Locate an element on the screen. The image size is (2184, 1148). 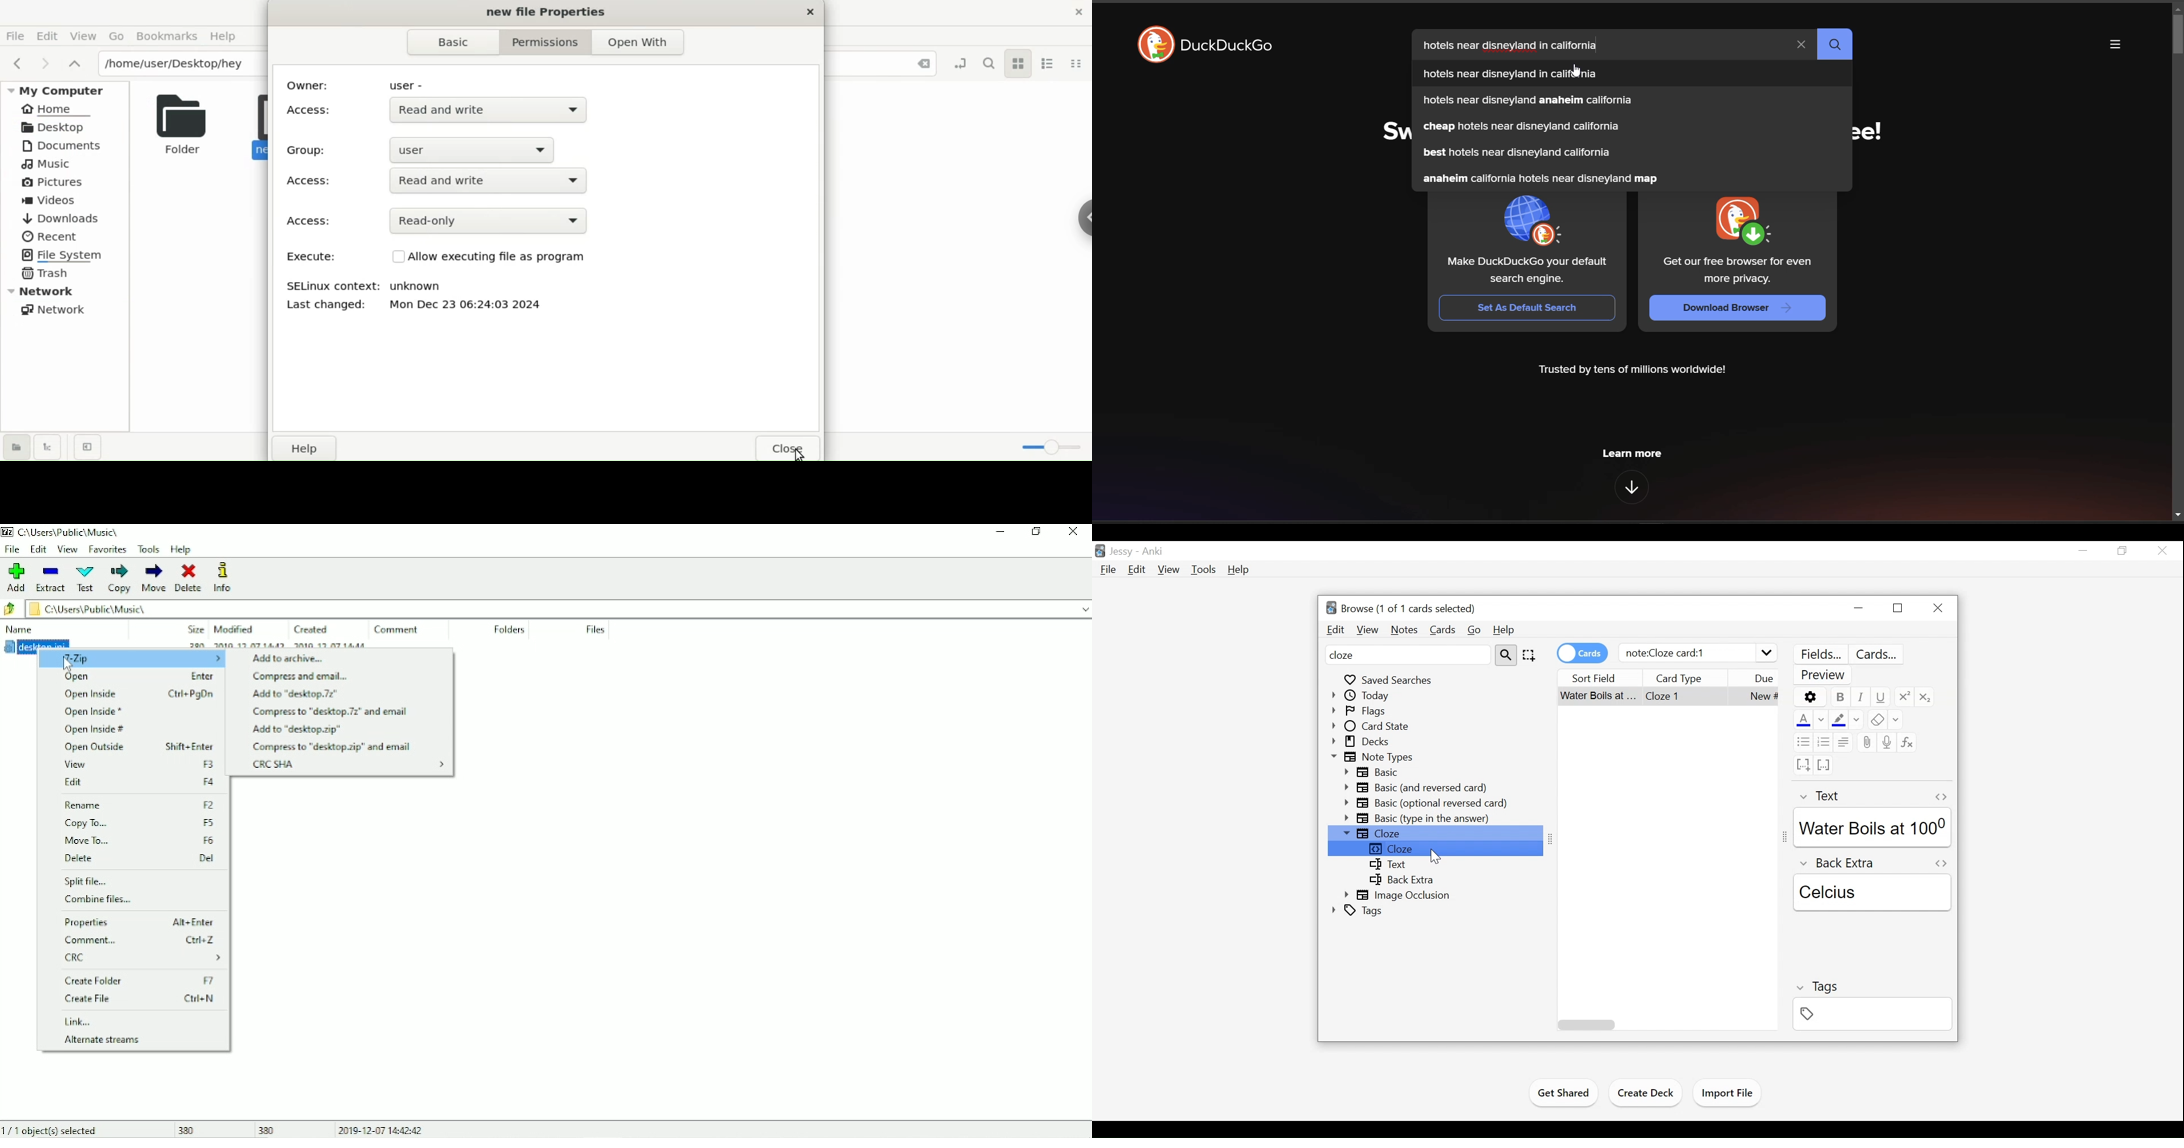
Add is located at coordinates (16, 577).